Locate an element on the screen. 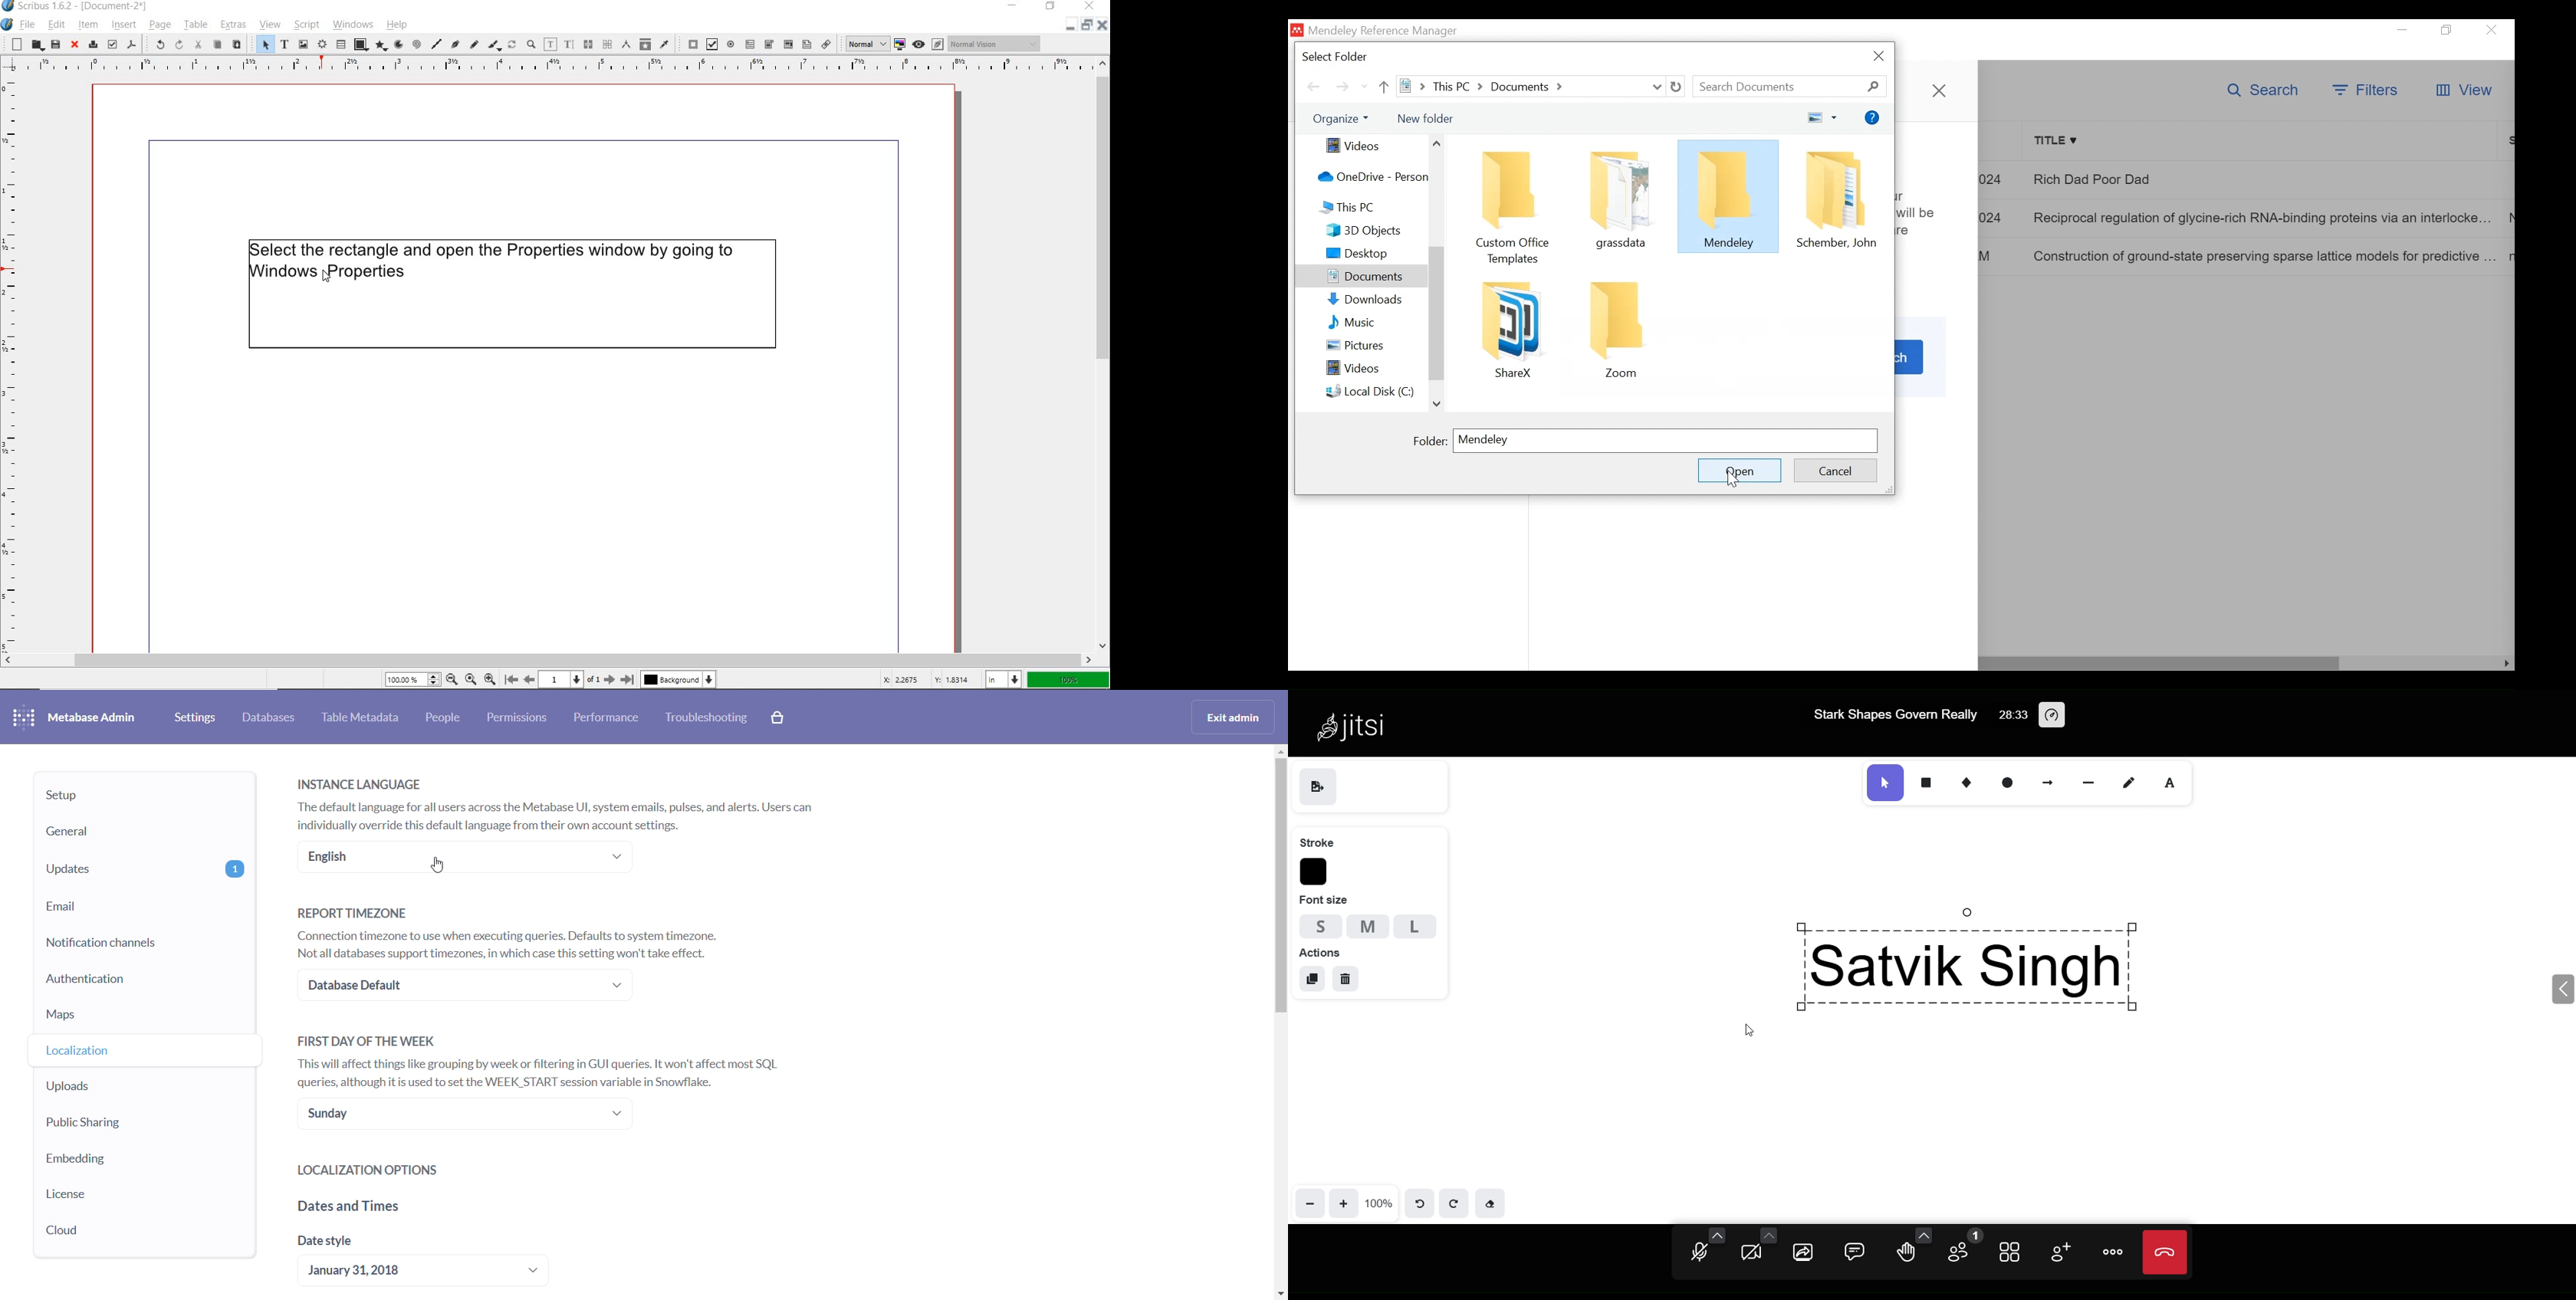  unlink text frames is located at coordinates (607, 44).